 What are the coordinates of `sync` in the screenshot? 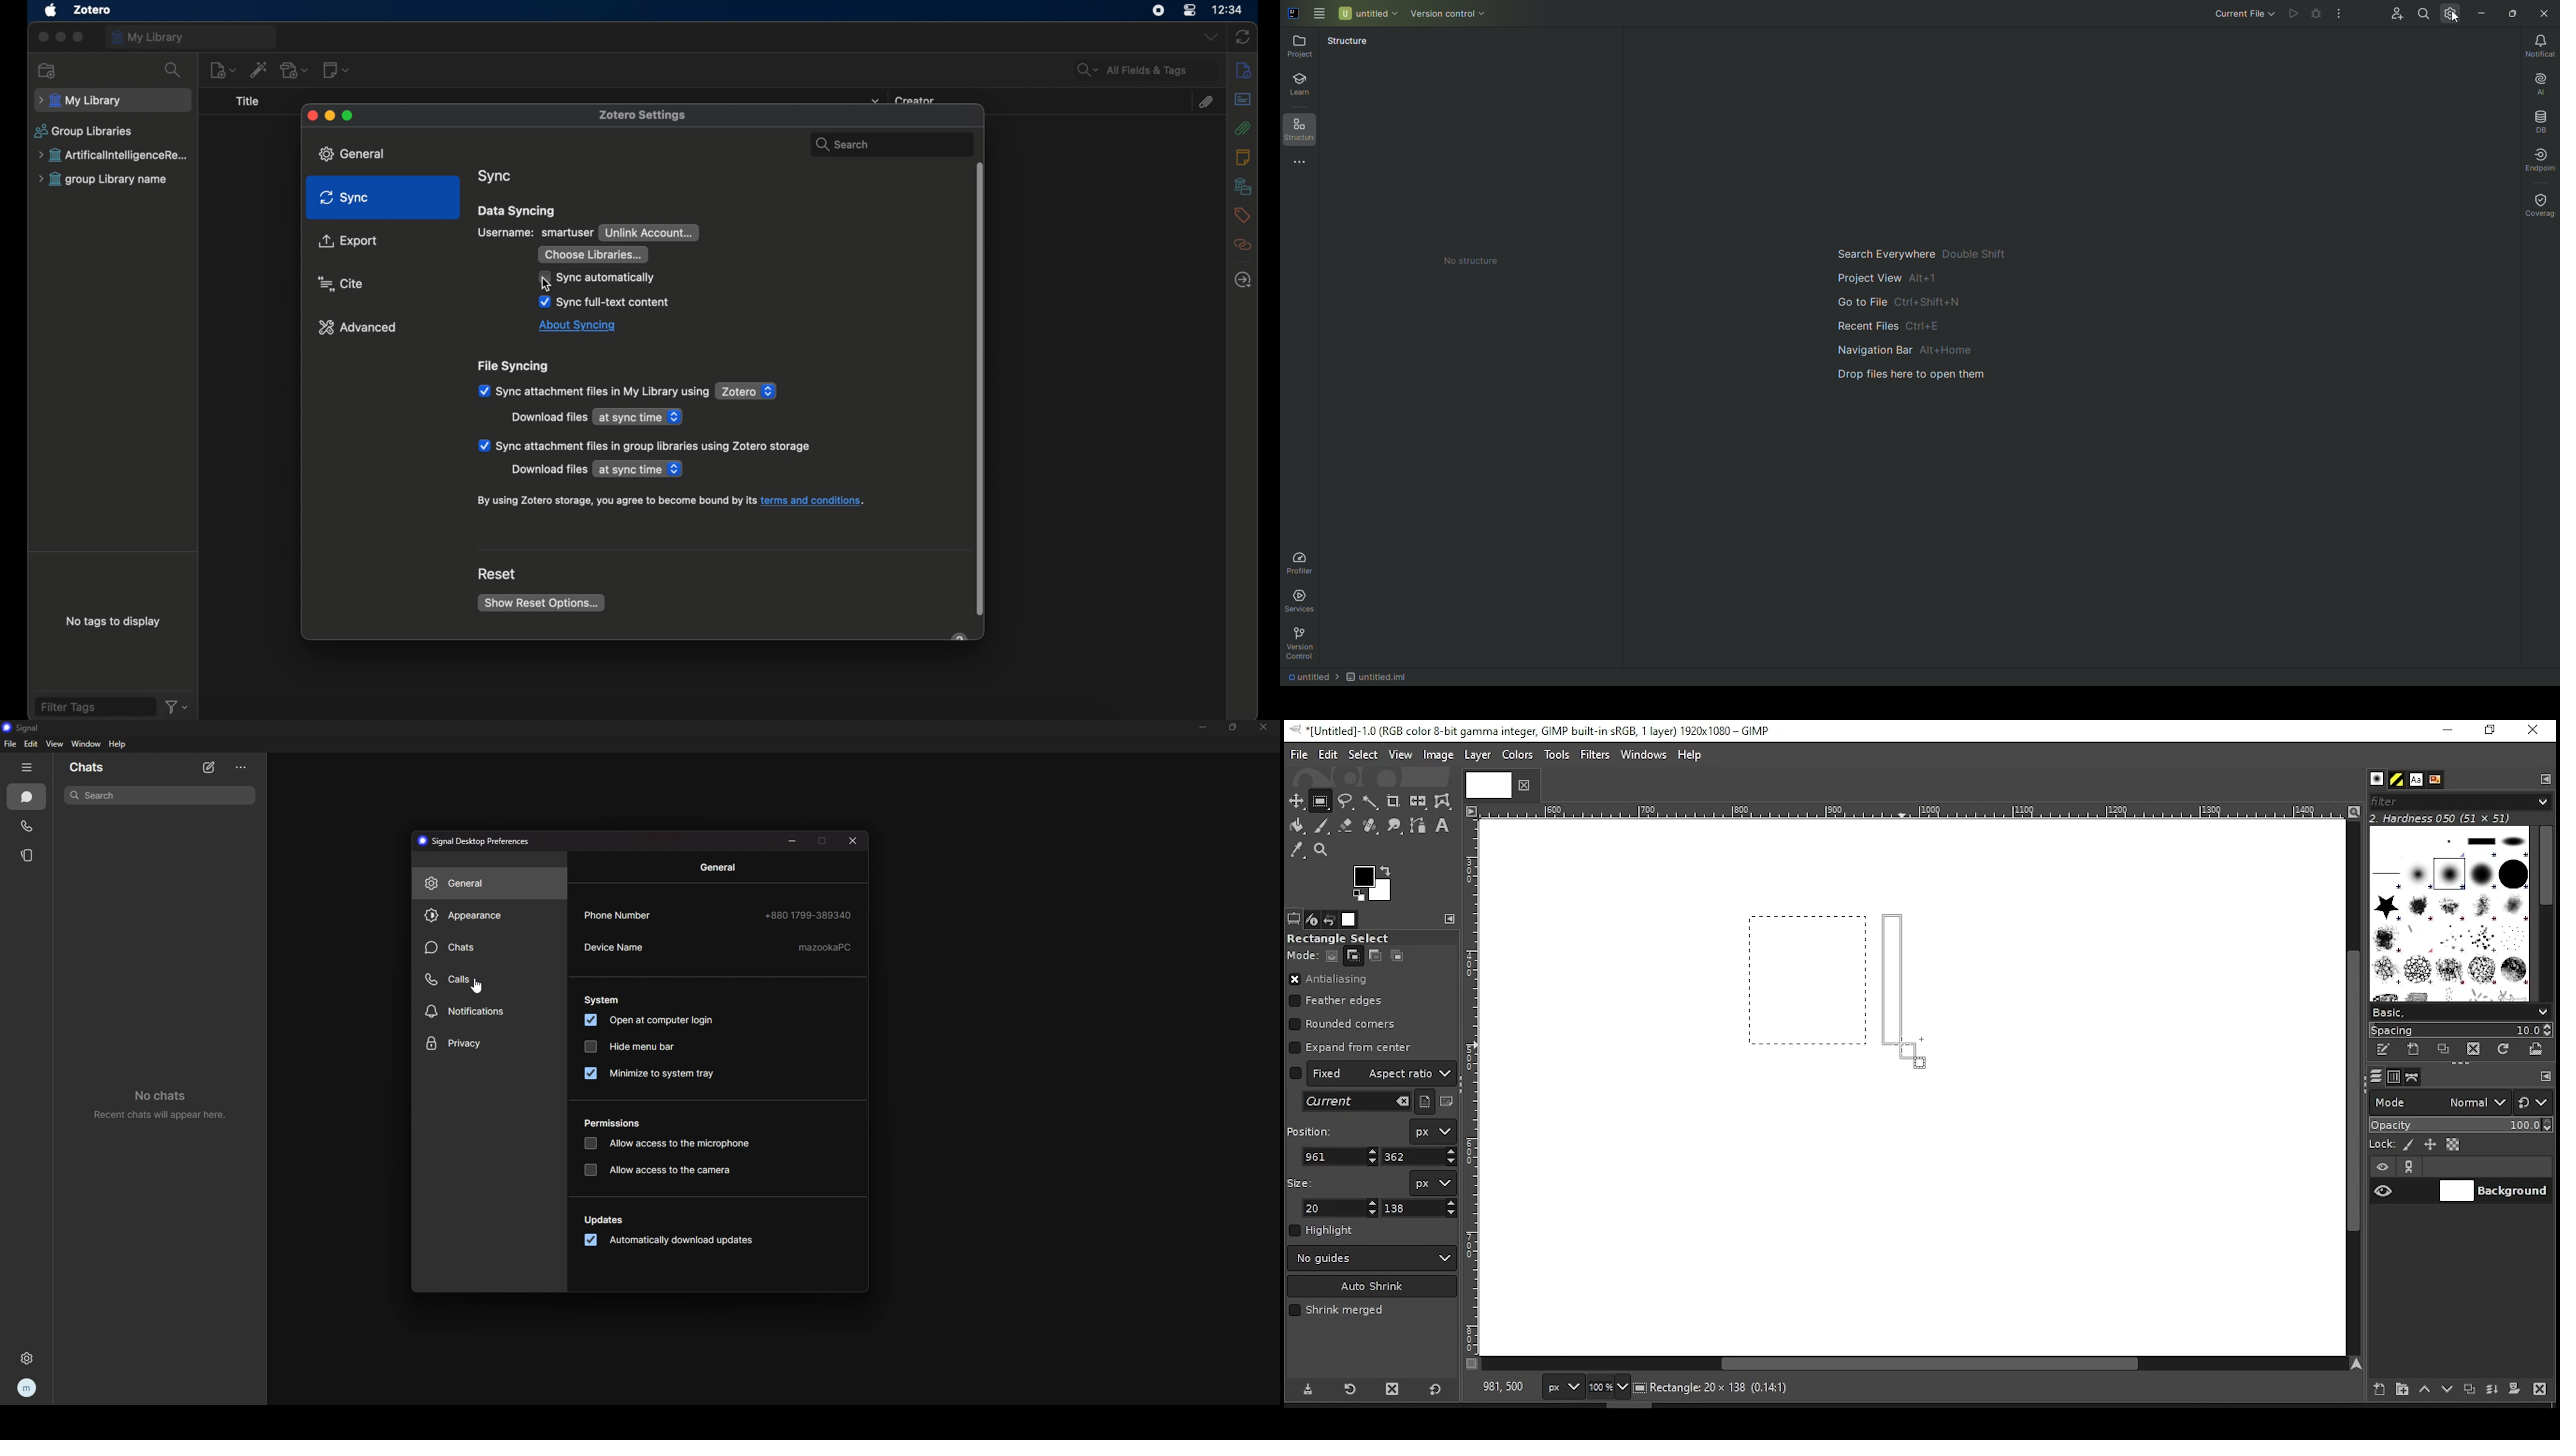 It's located at (344, 198).